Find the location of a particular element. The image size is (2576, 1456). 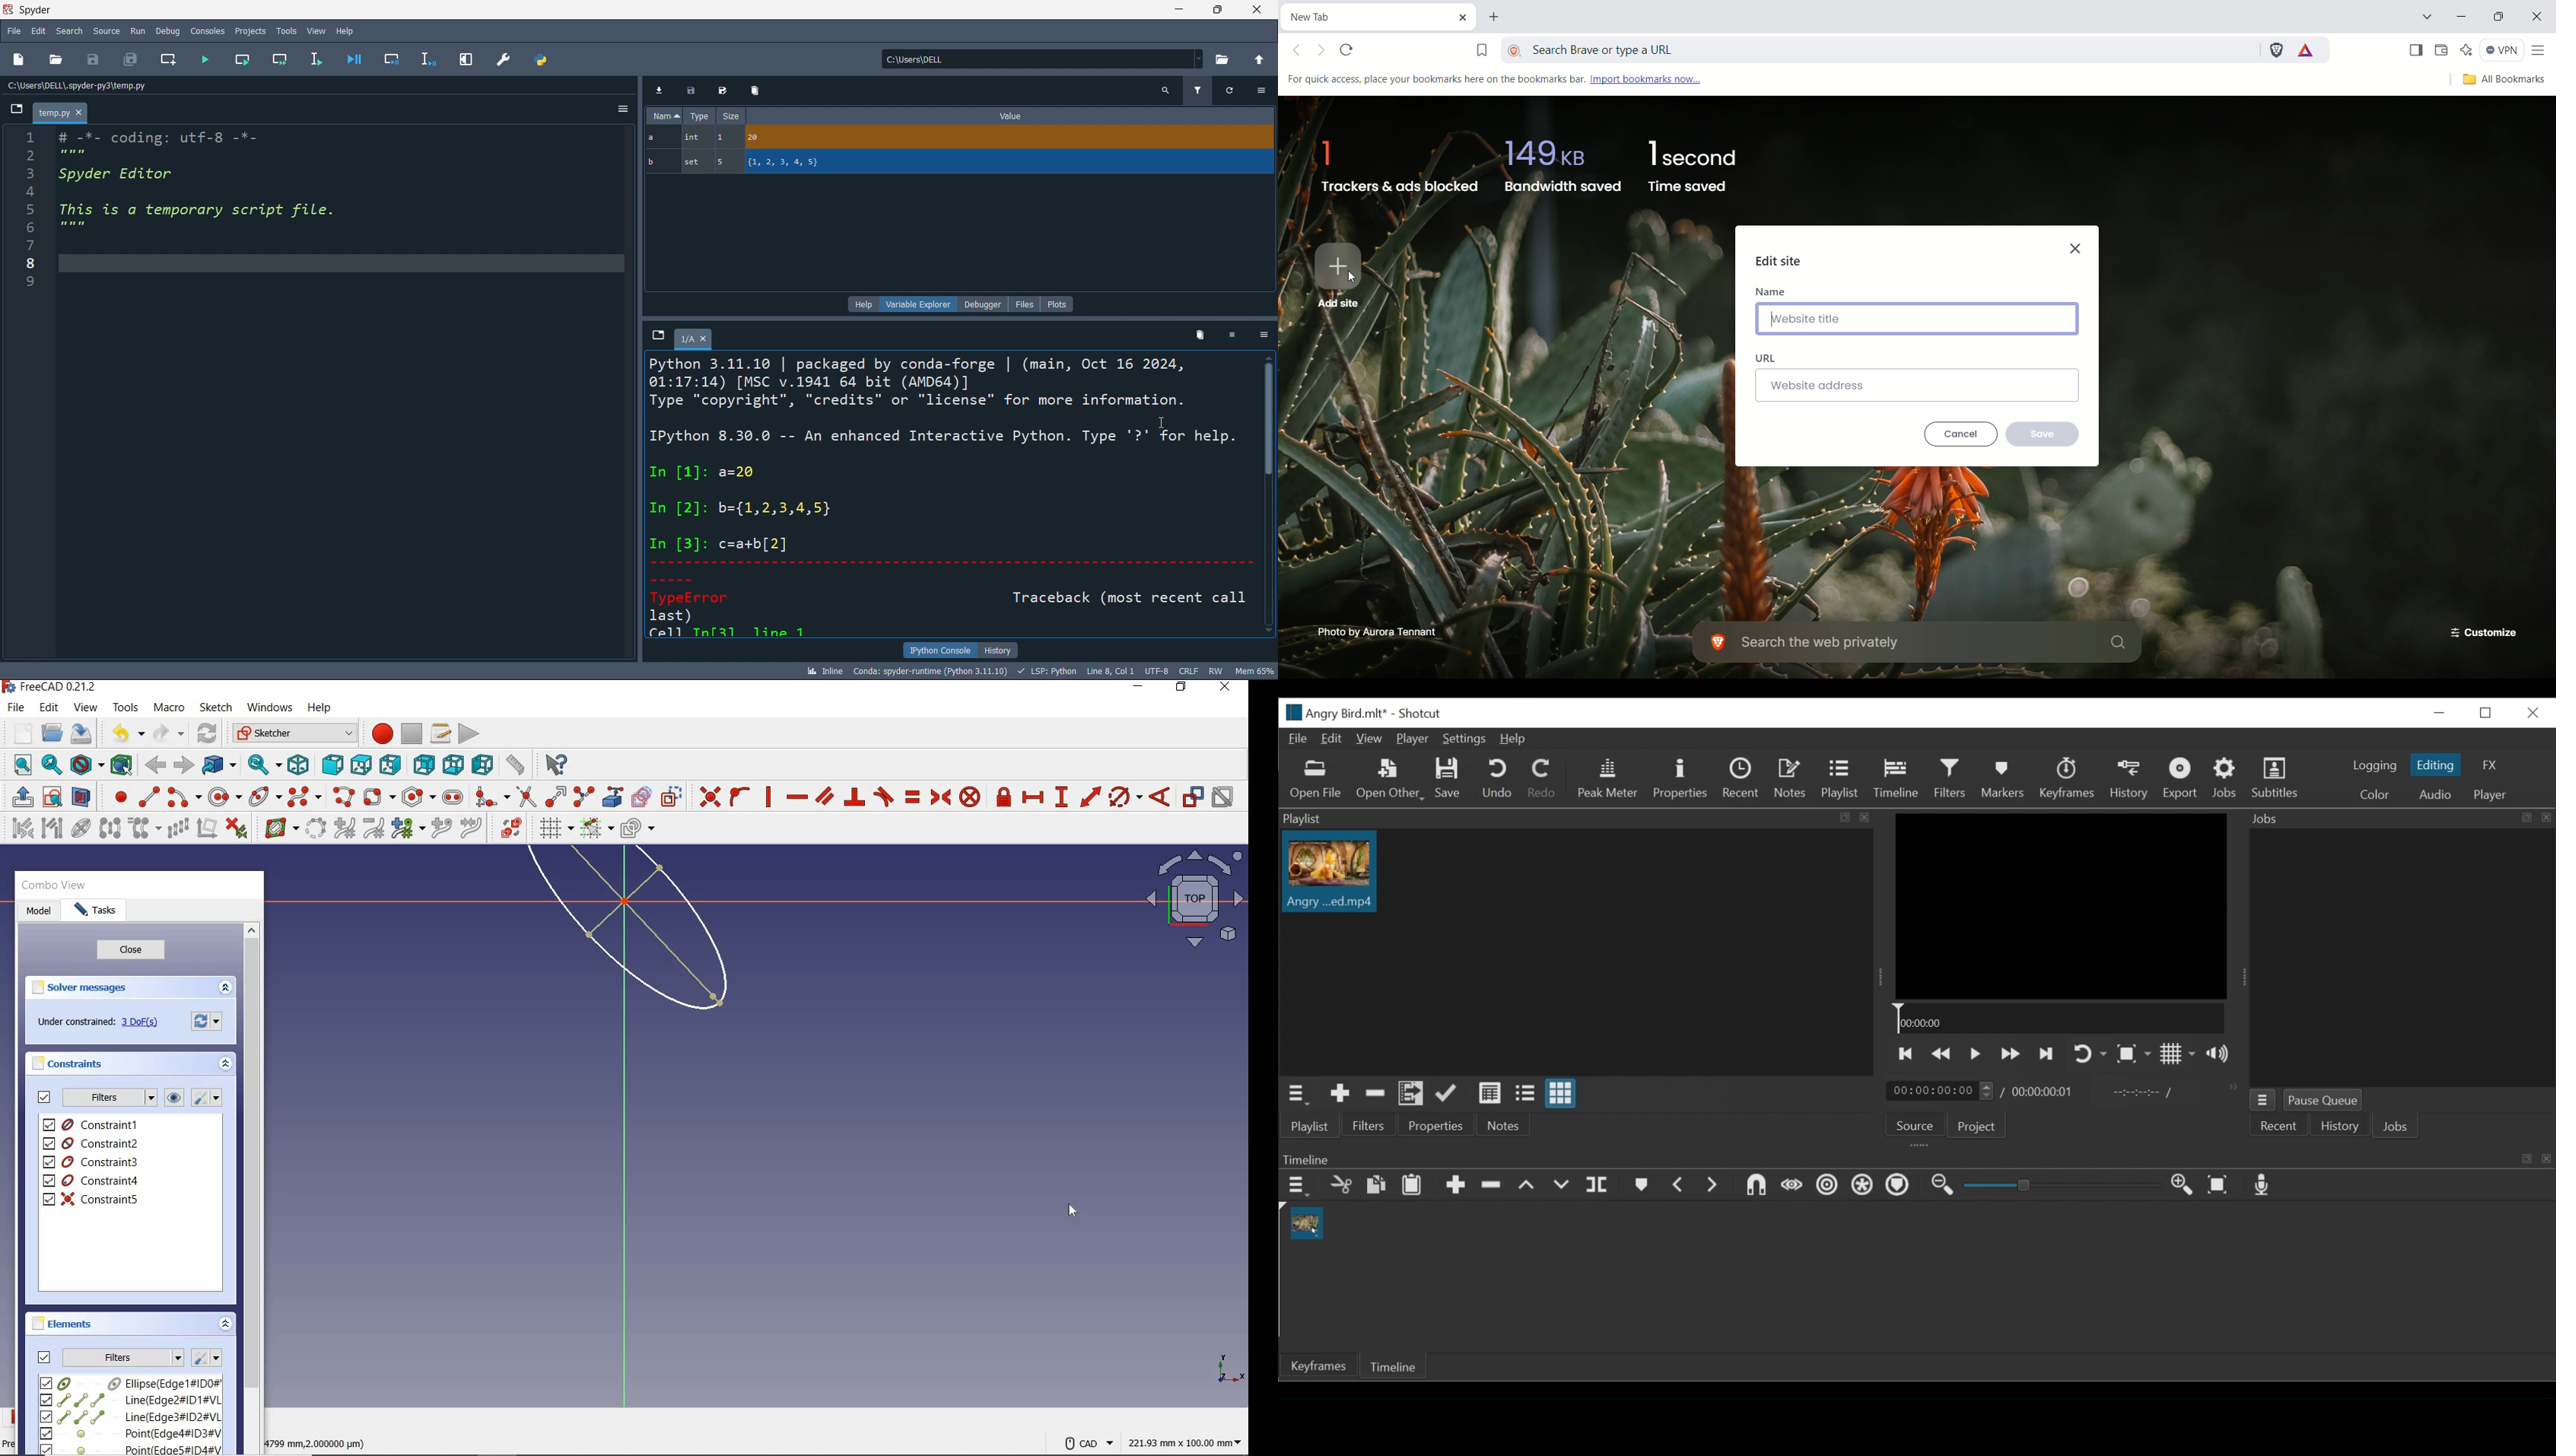

c:\users\dell is located at coordinates (1040, 57).